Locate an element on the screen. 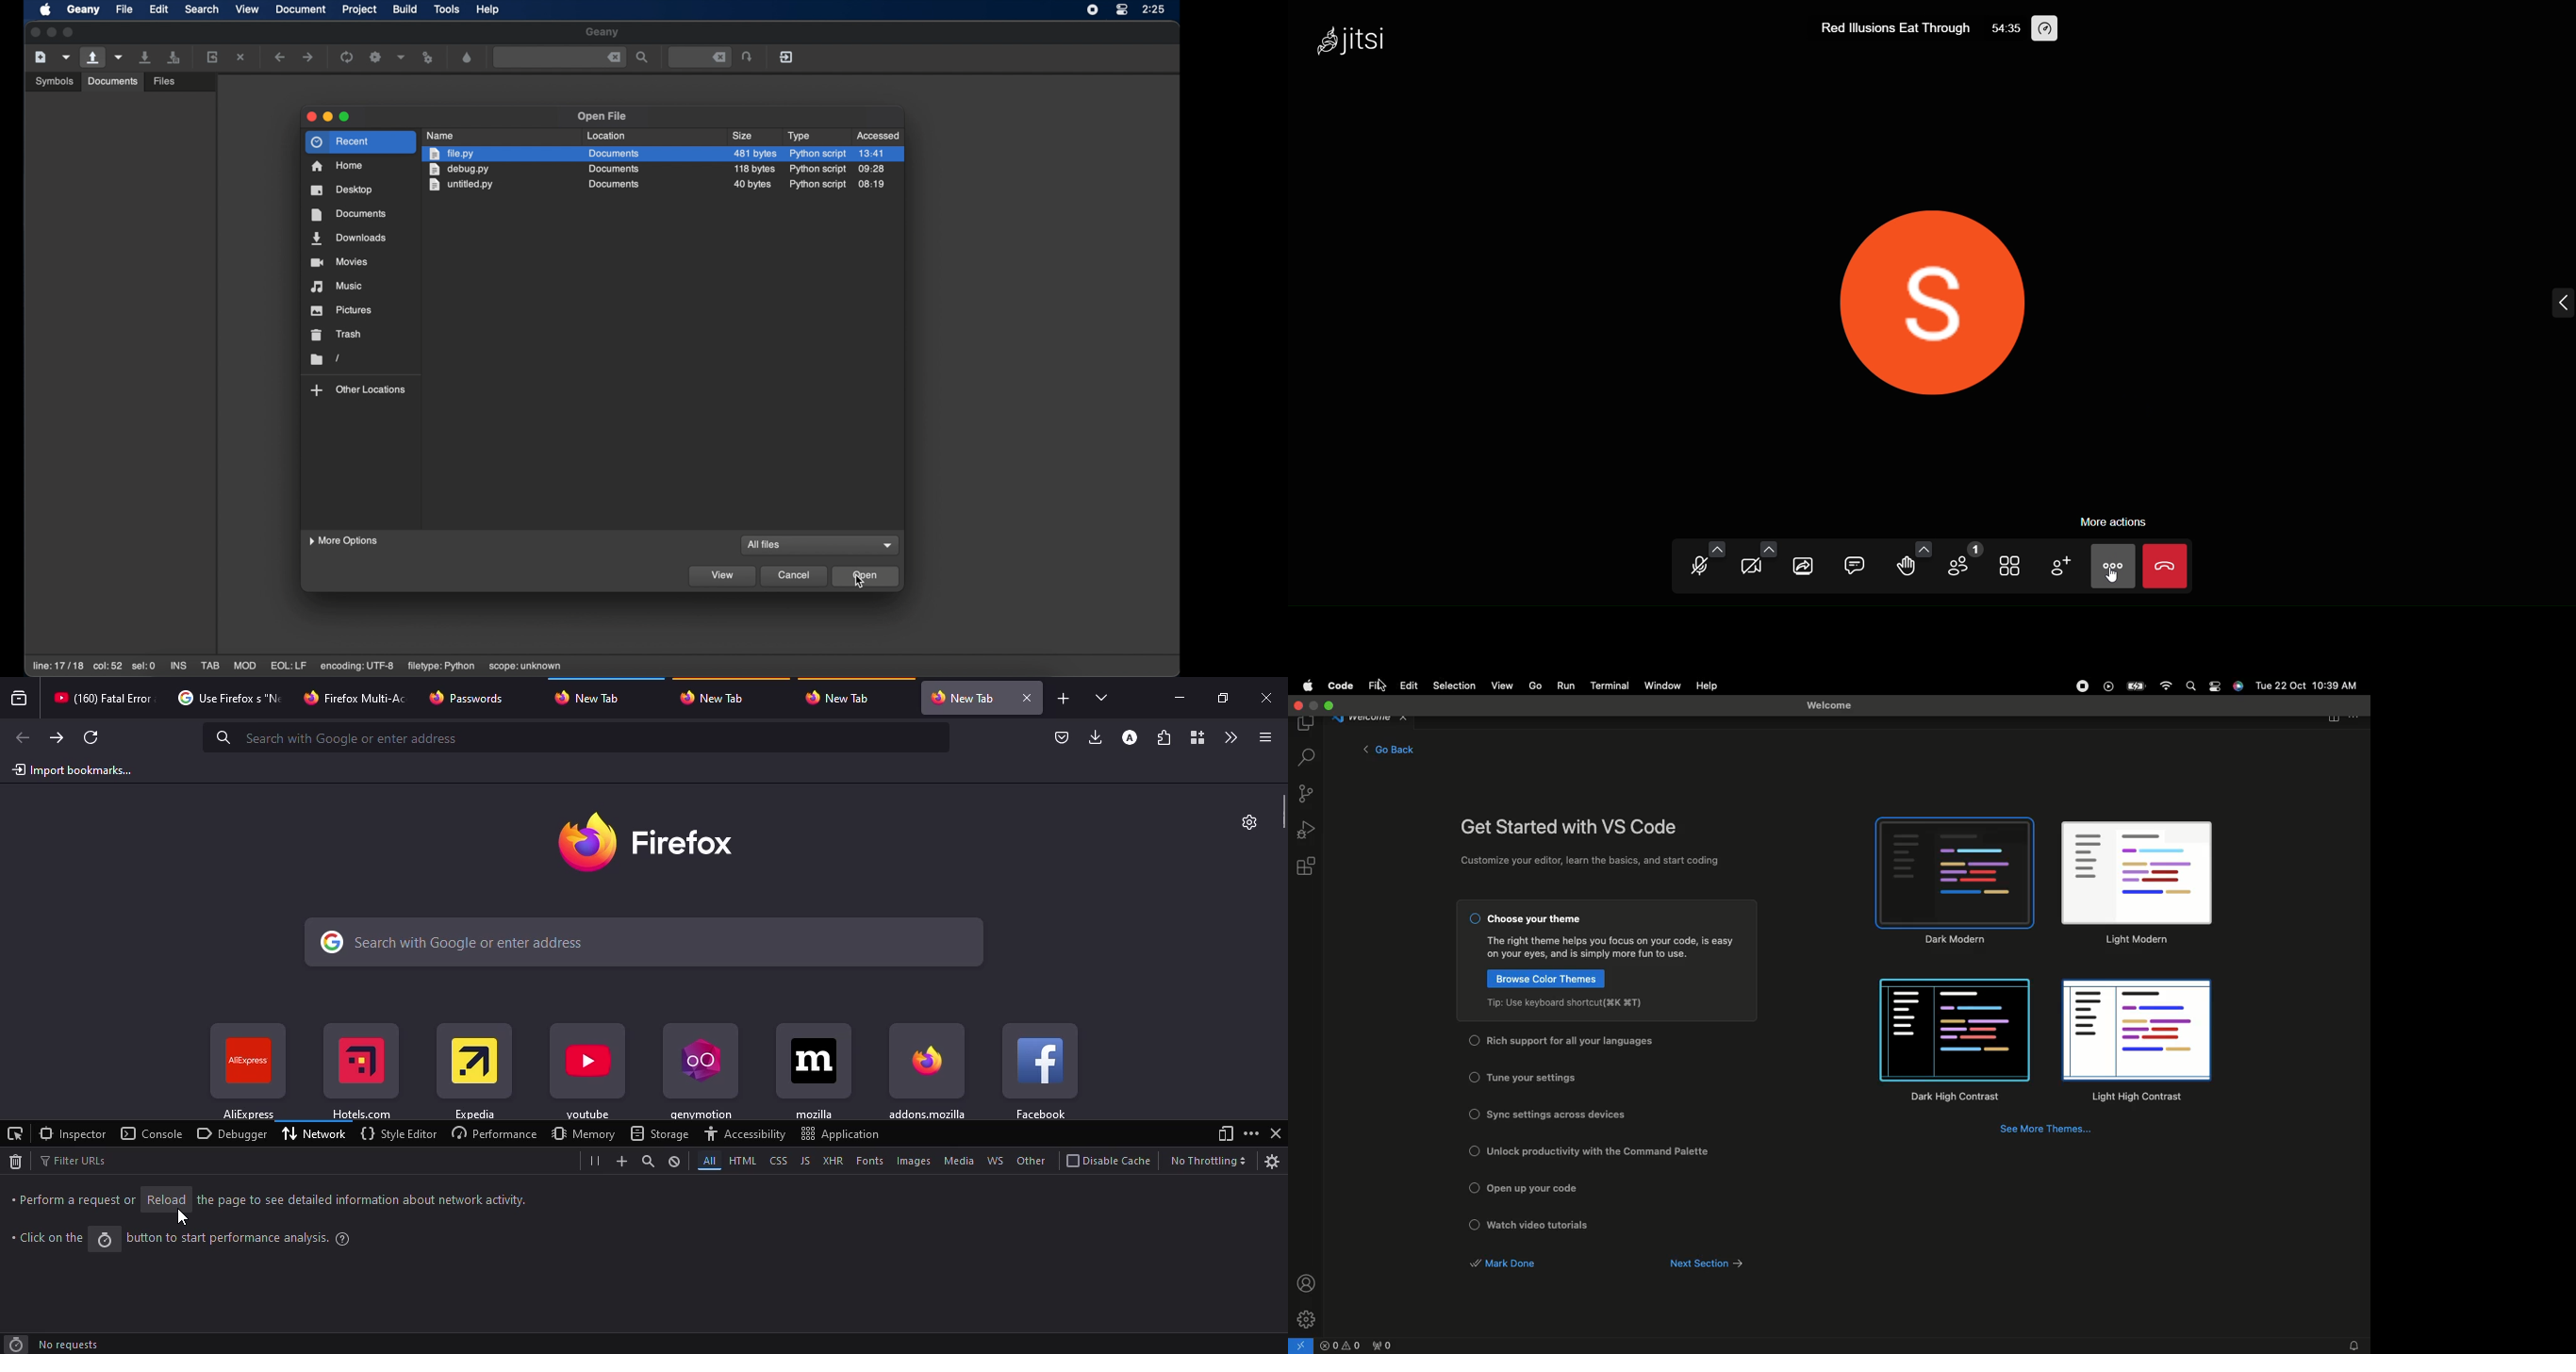  close is located at coordinates (33, 33).